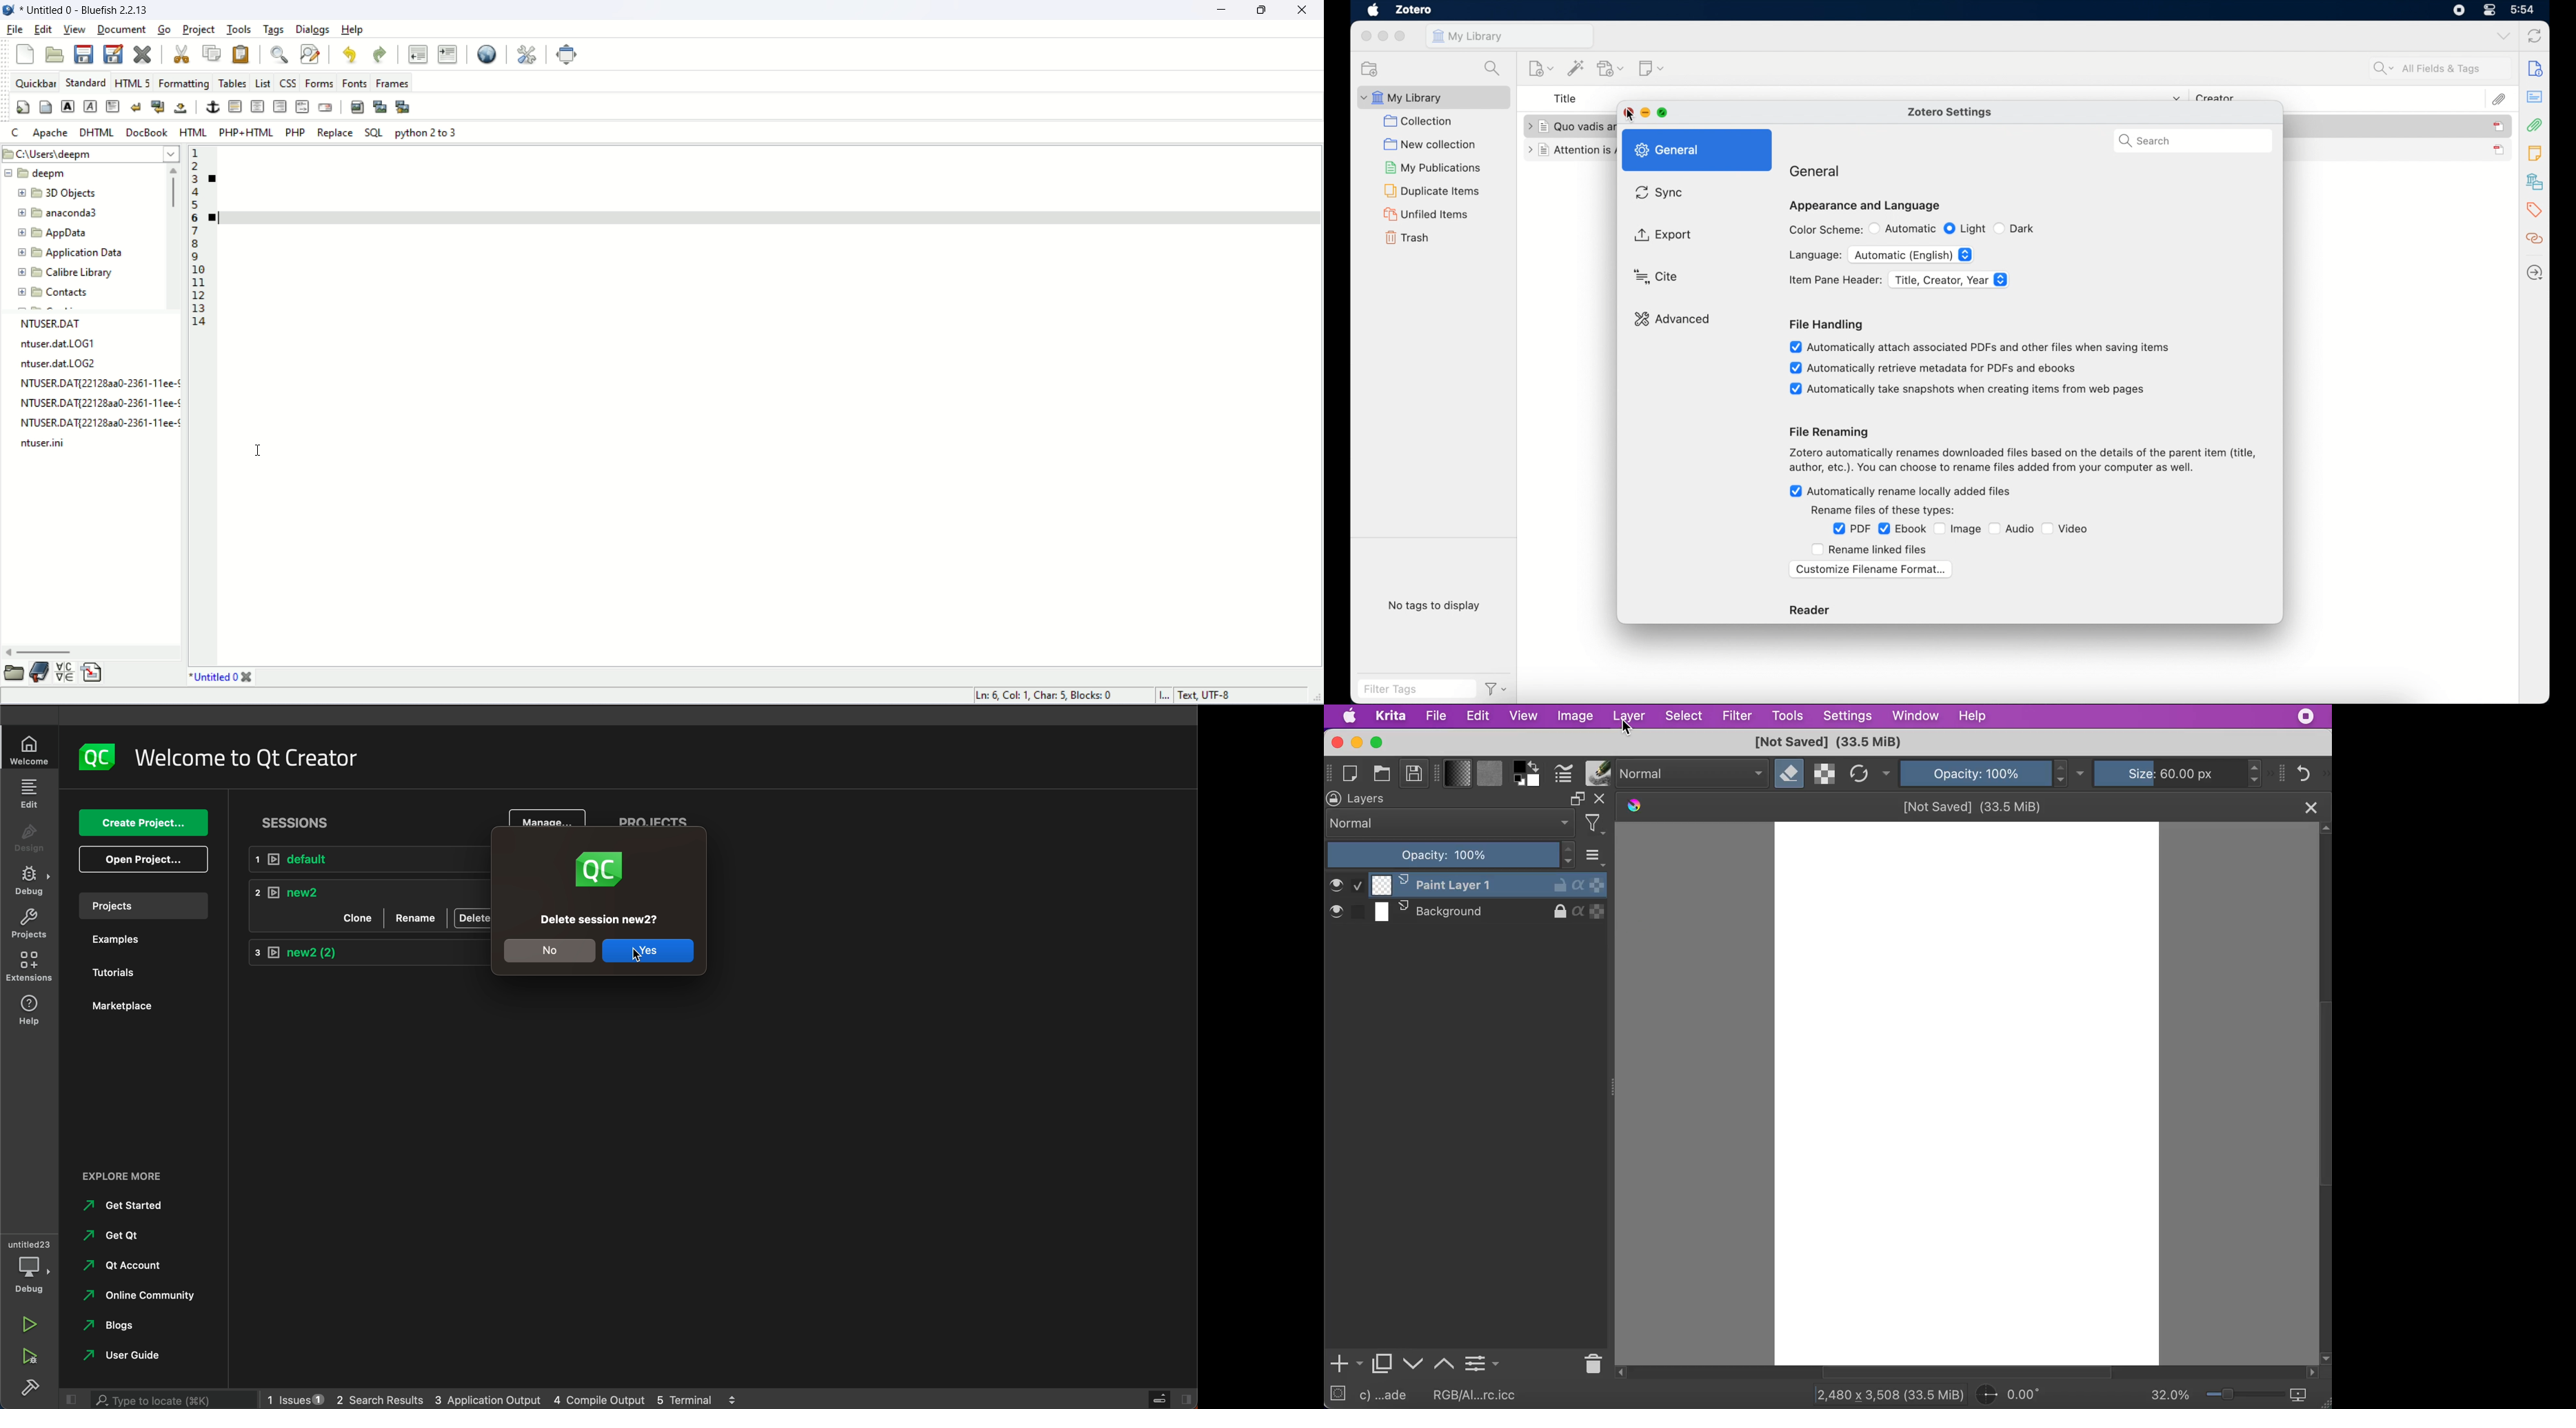 The height and width of the screenshot is (1428, 2576). I want to click on control center, so click(2459, 10).